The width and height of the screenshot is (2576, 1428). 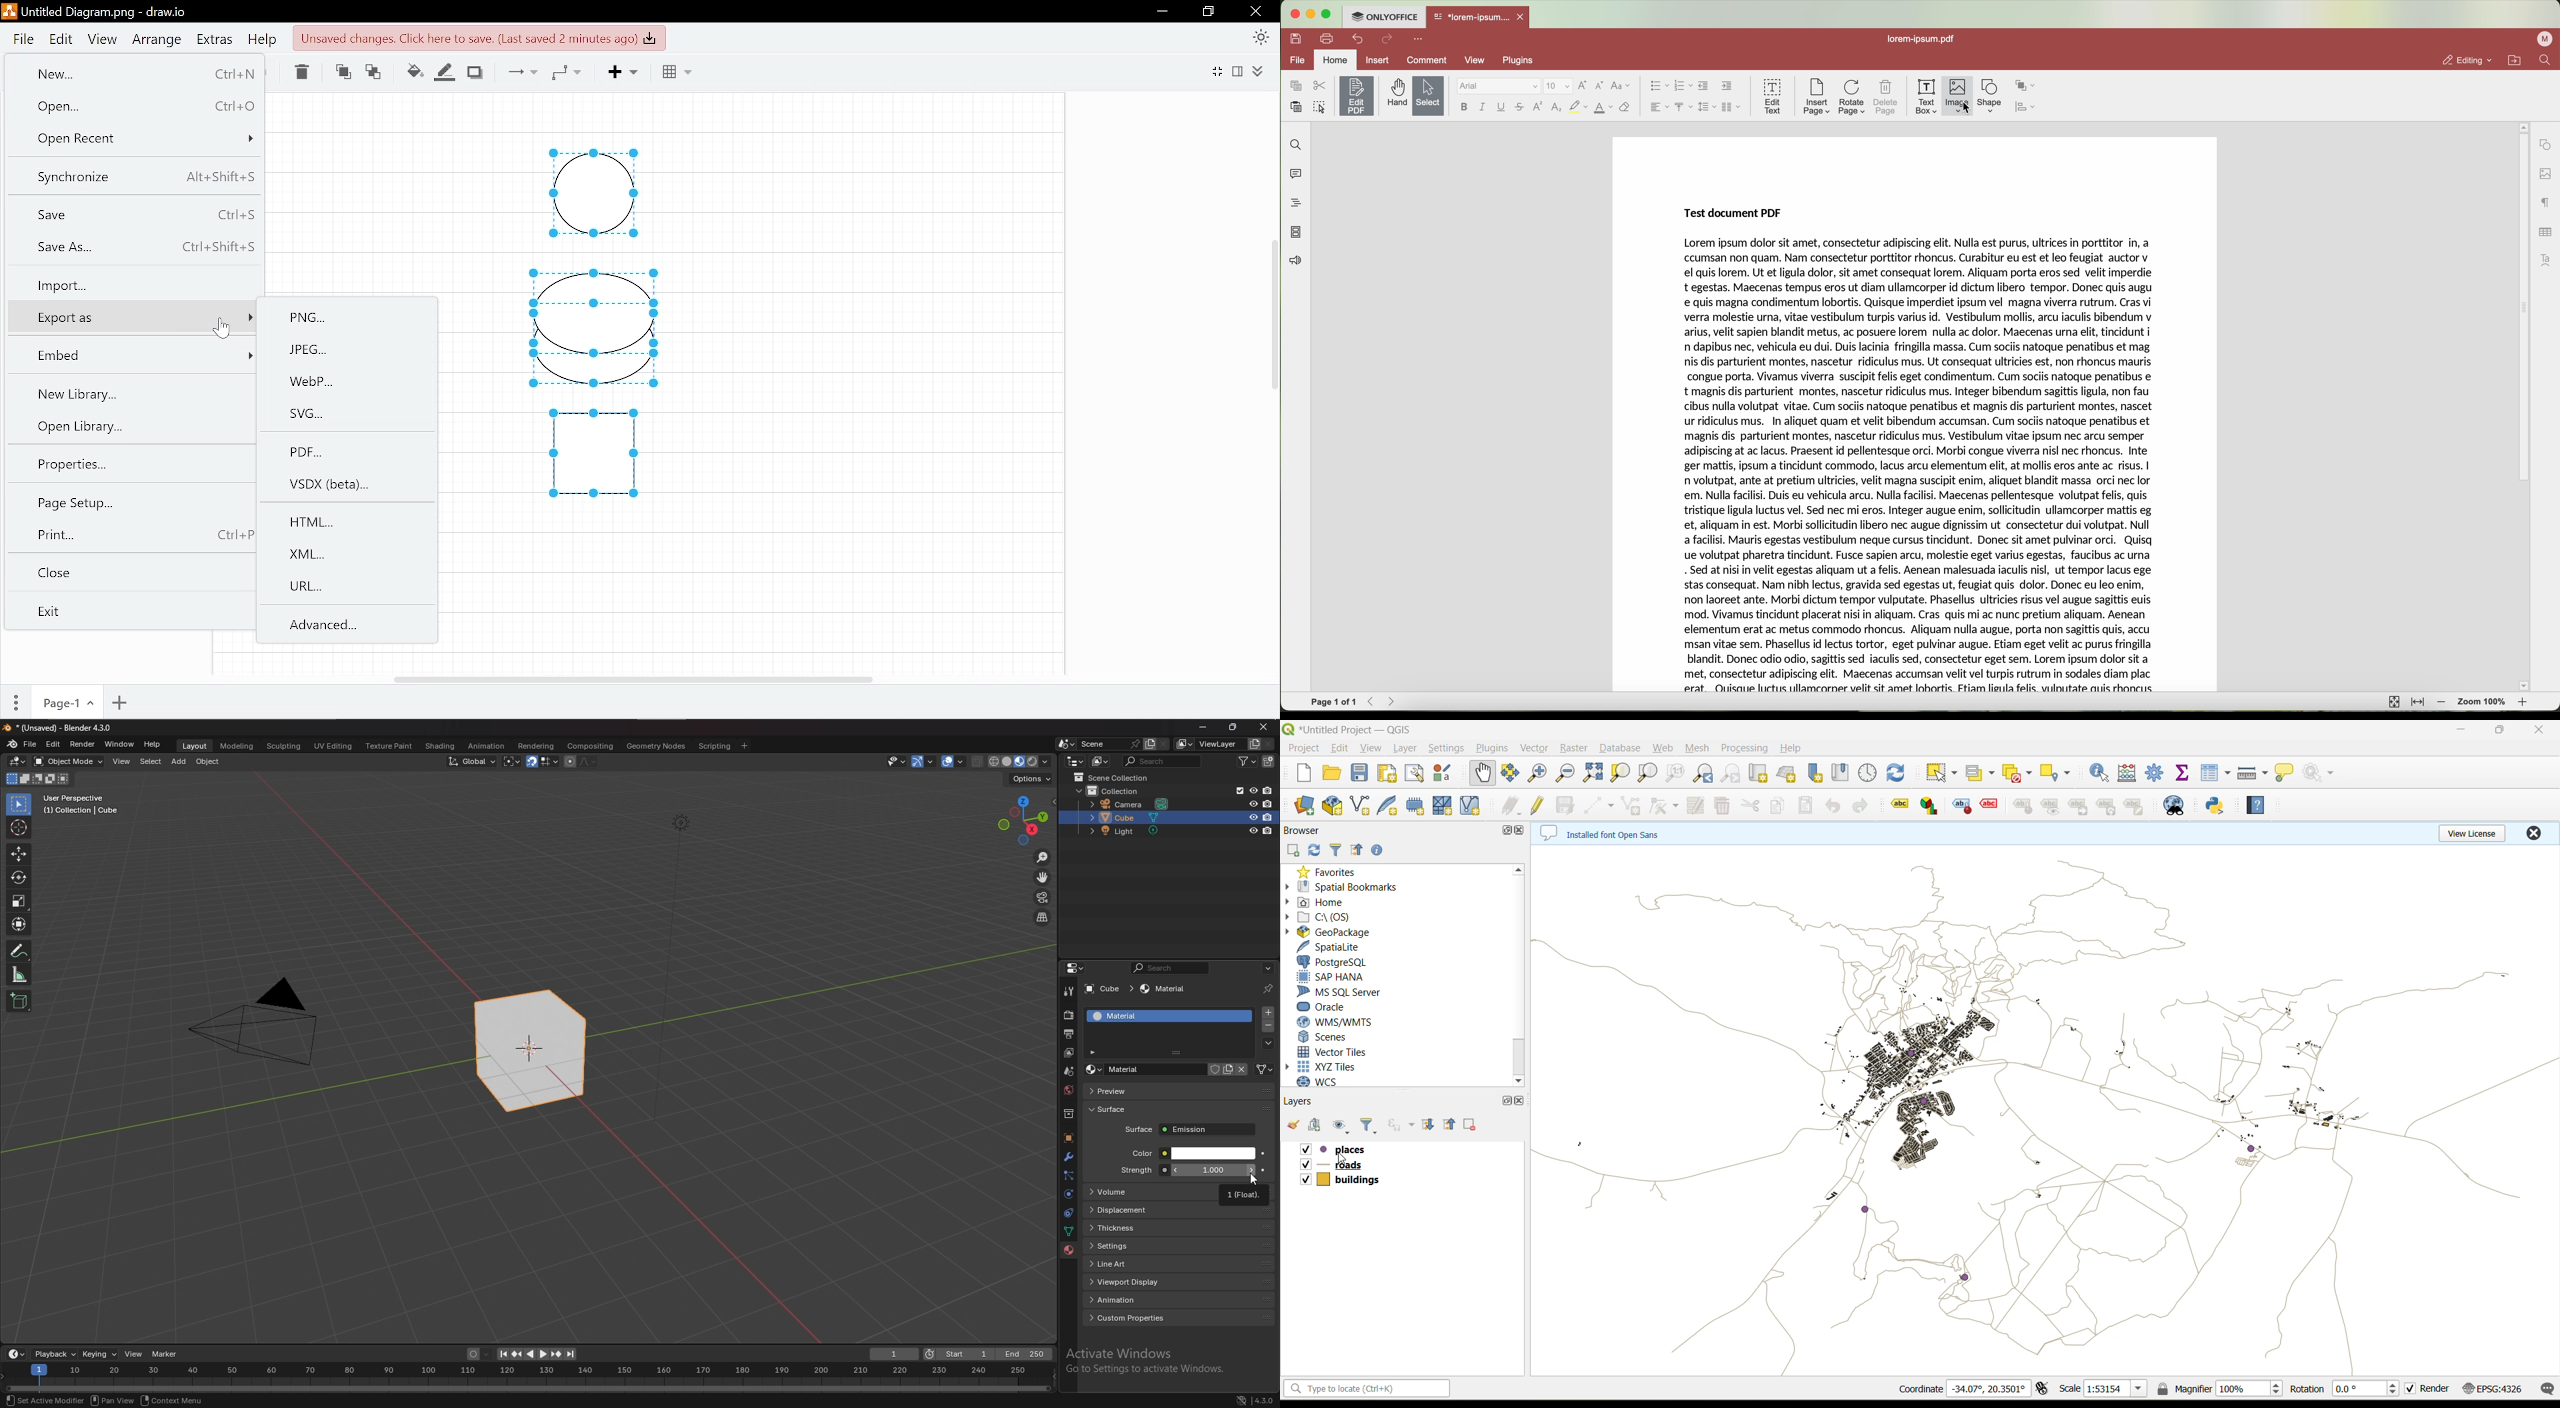 I want to click on find, so click(x=2545, y=59).